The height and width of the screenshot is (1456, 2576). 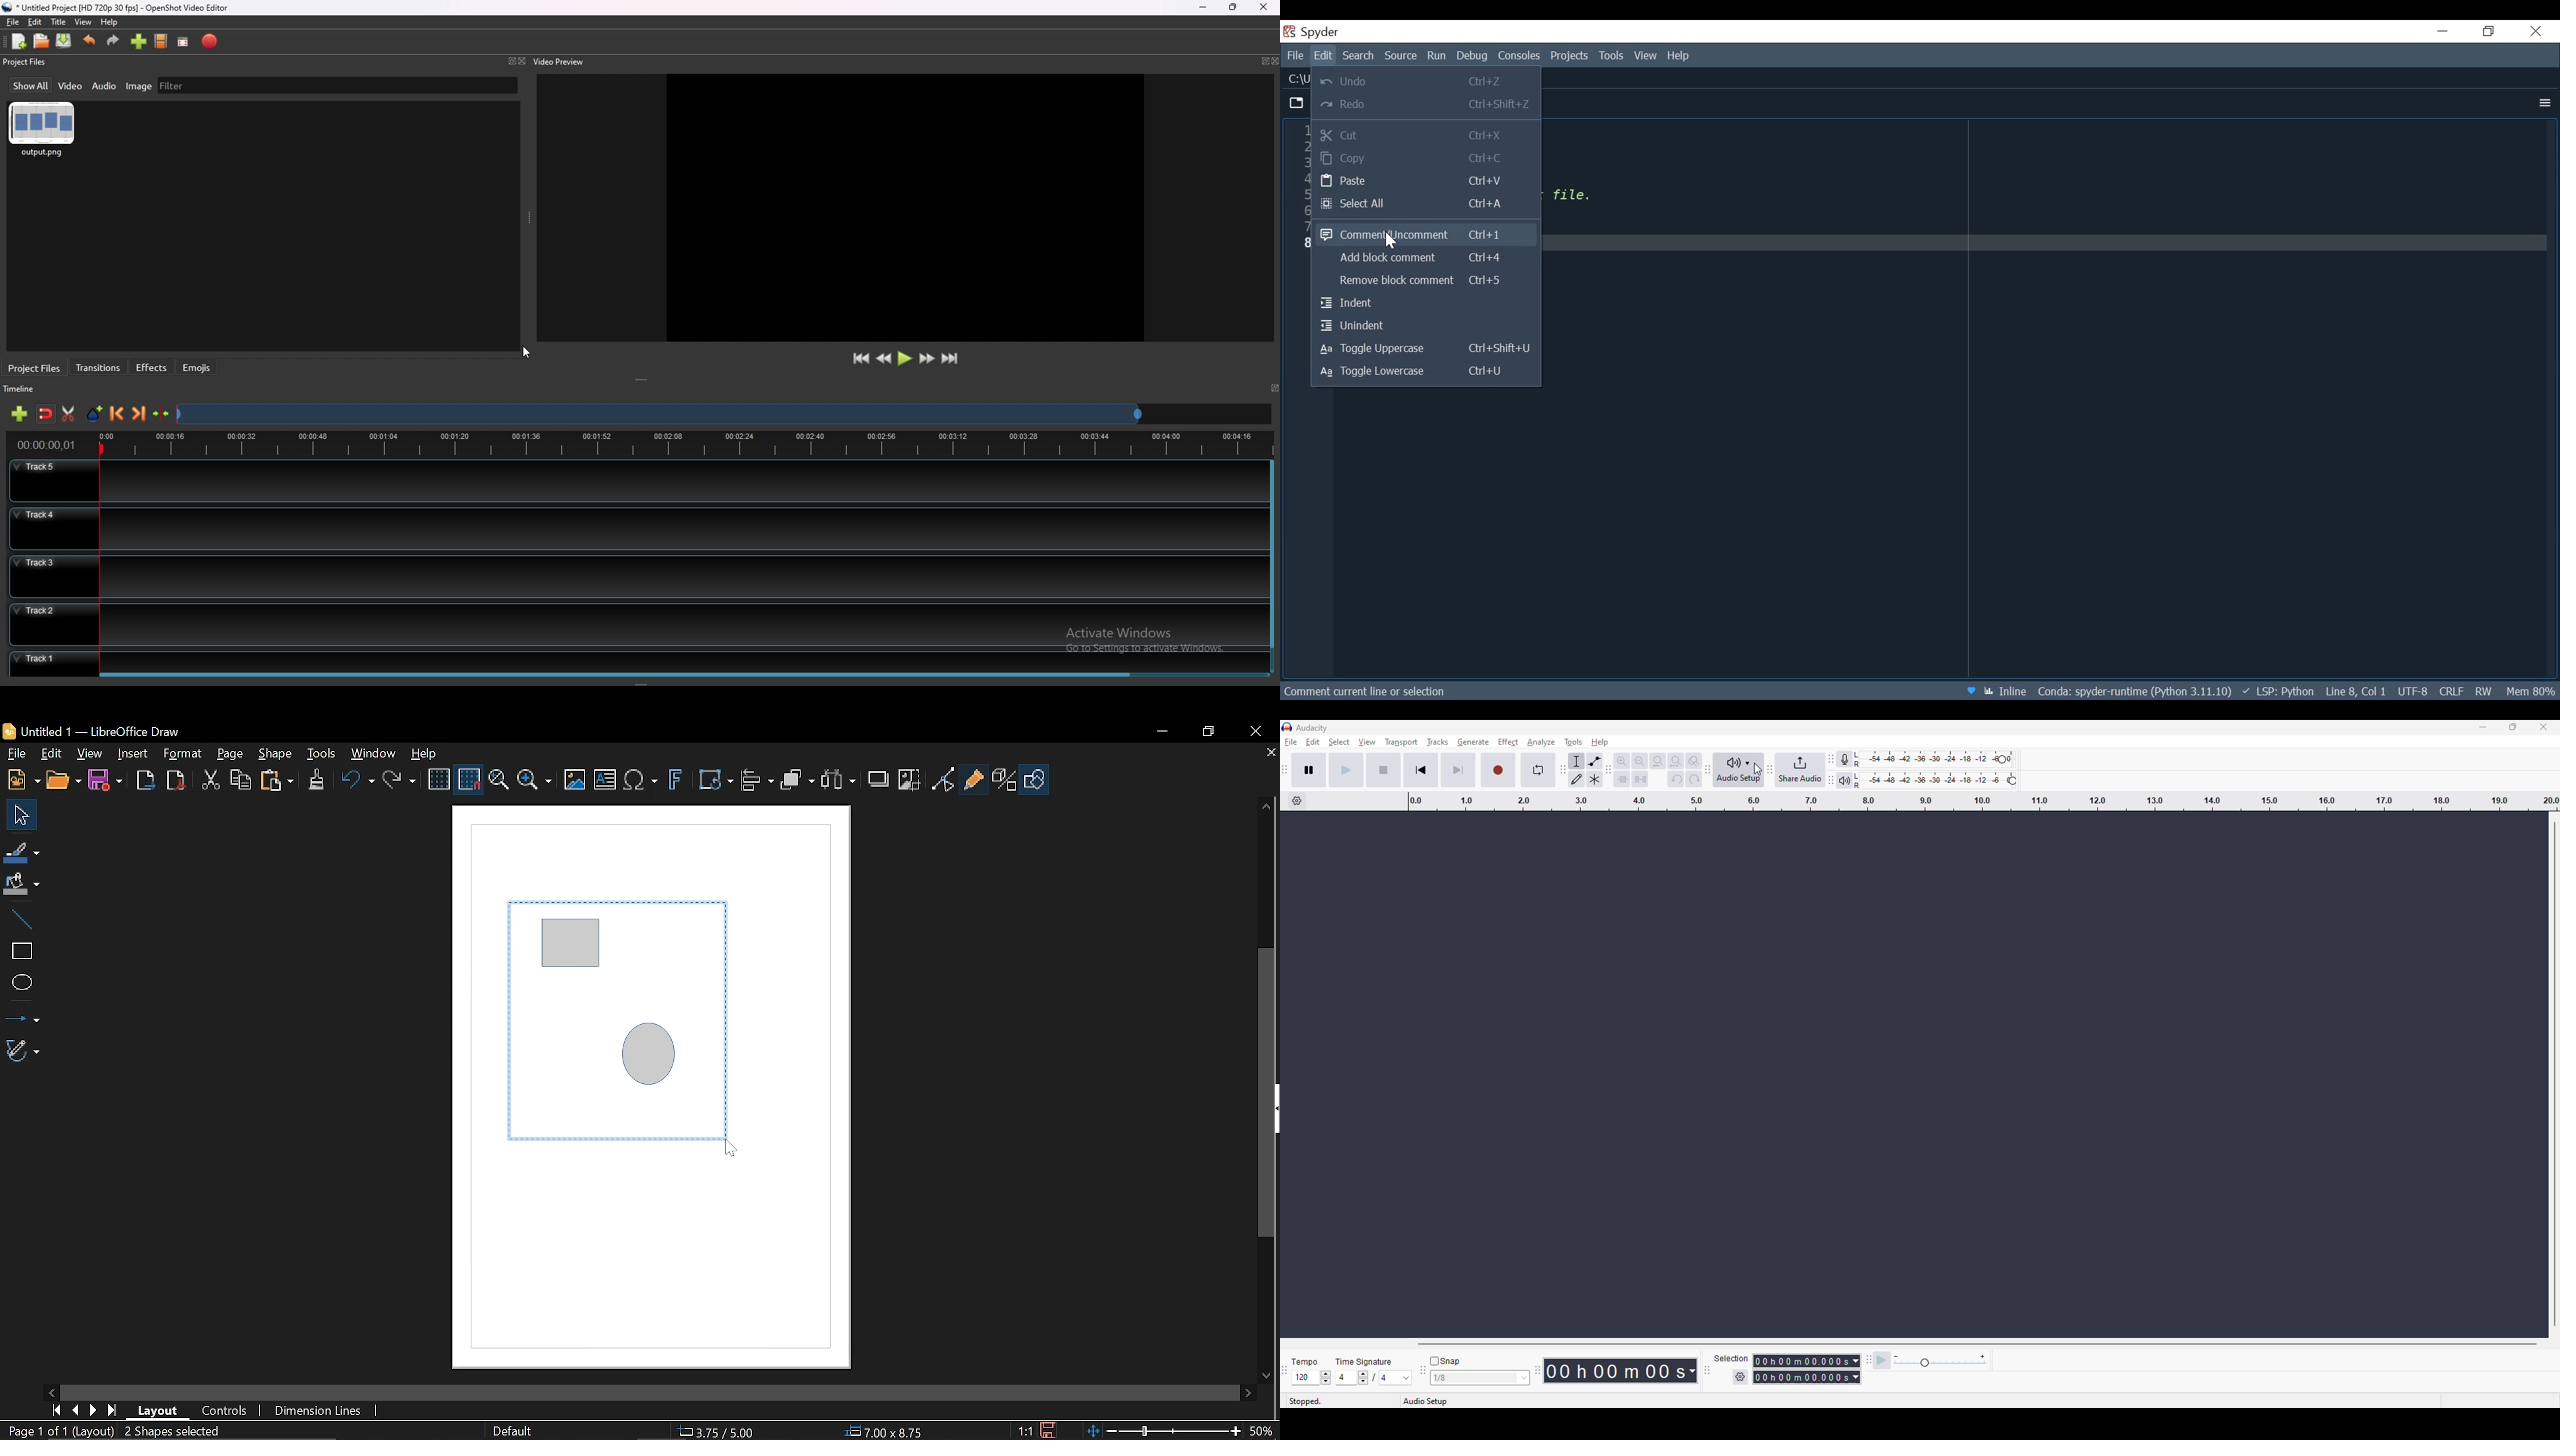 I want to click on stop, so click(x=1383, y=771).